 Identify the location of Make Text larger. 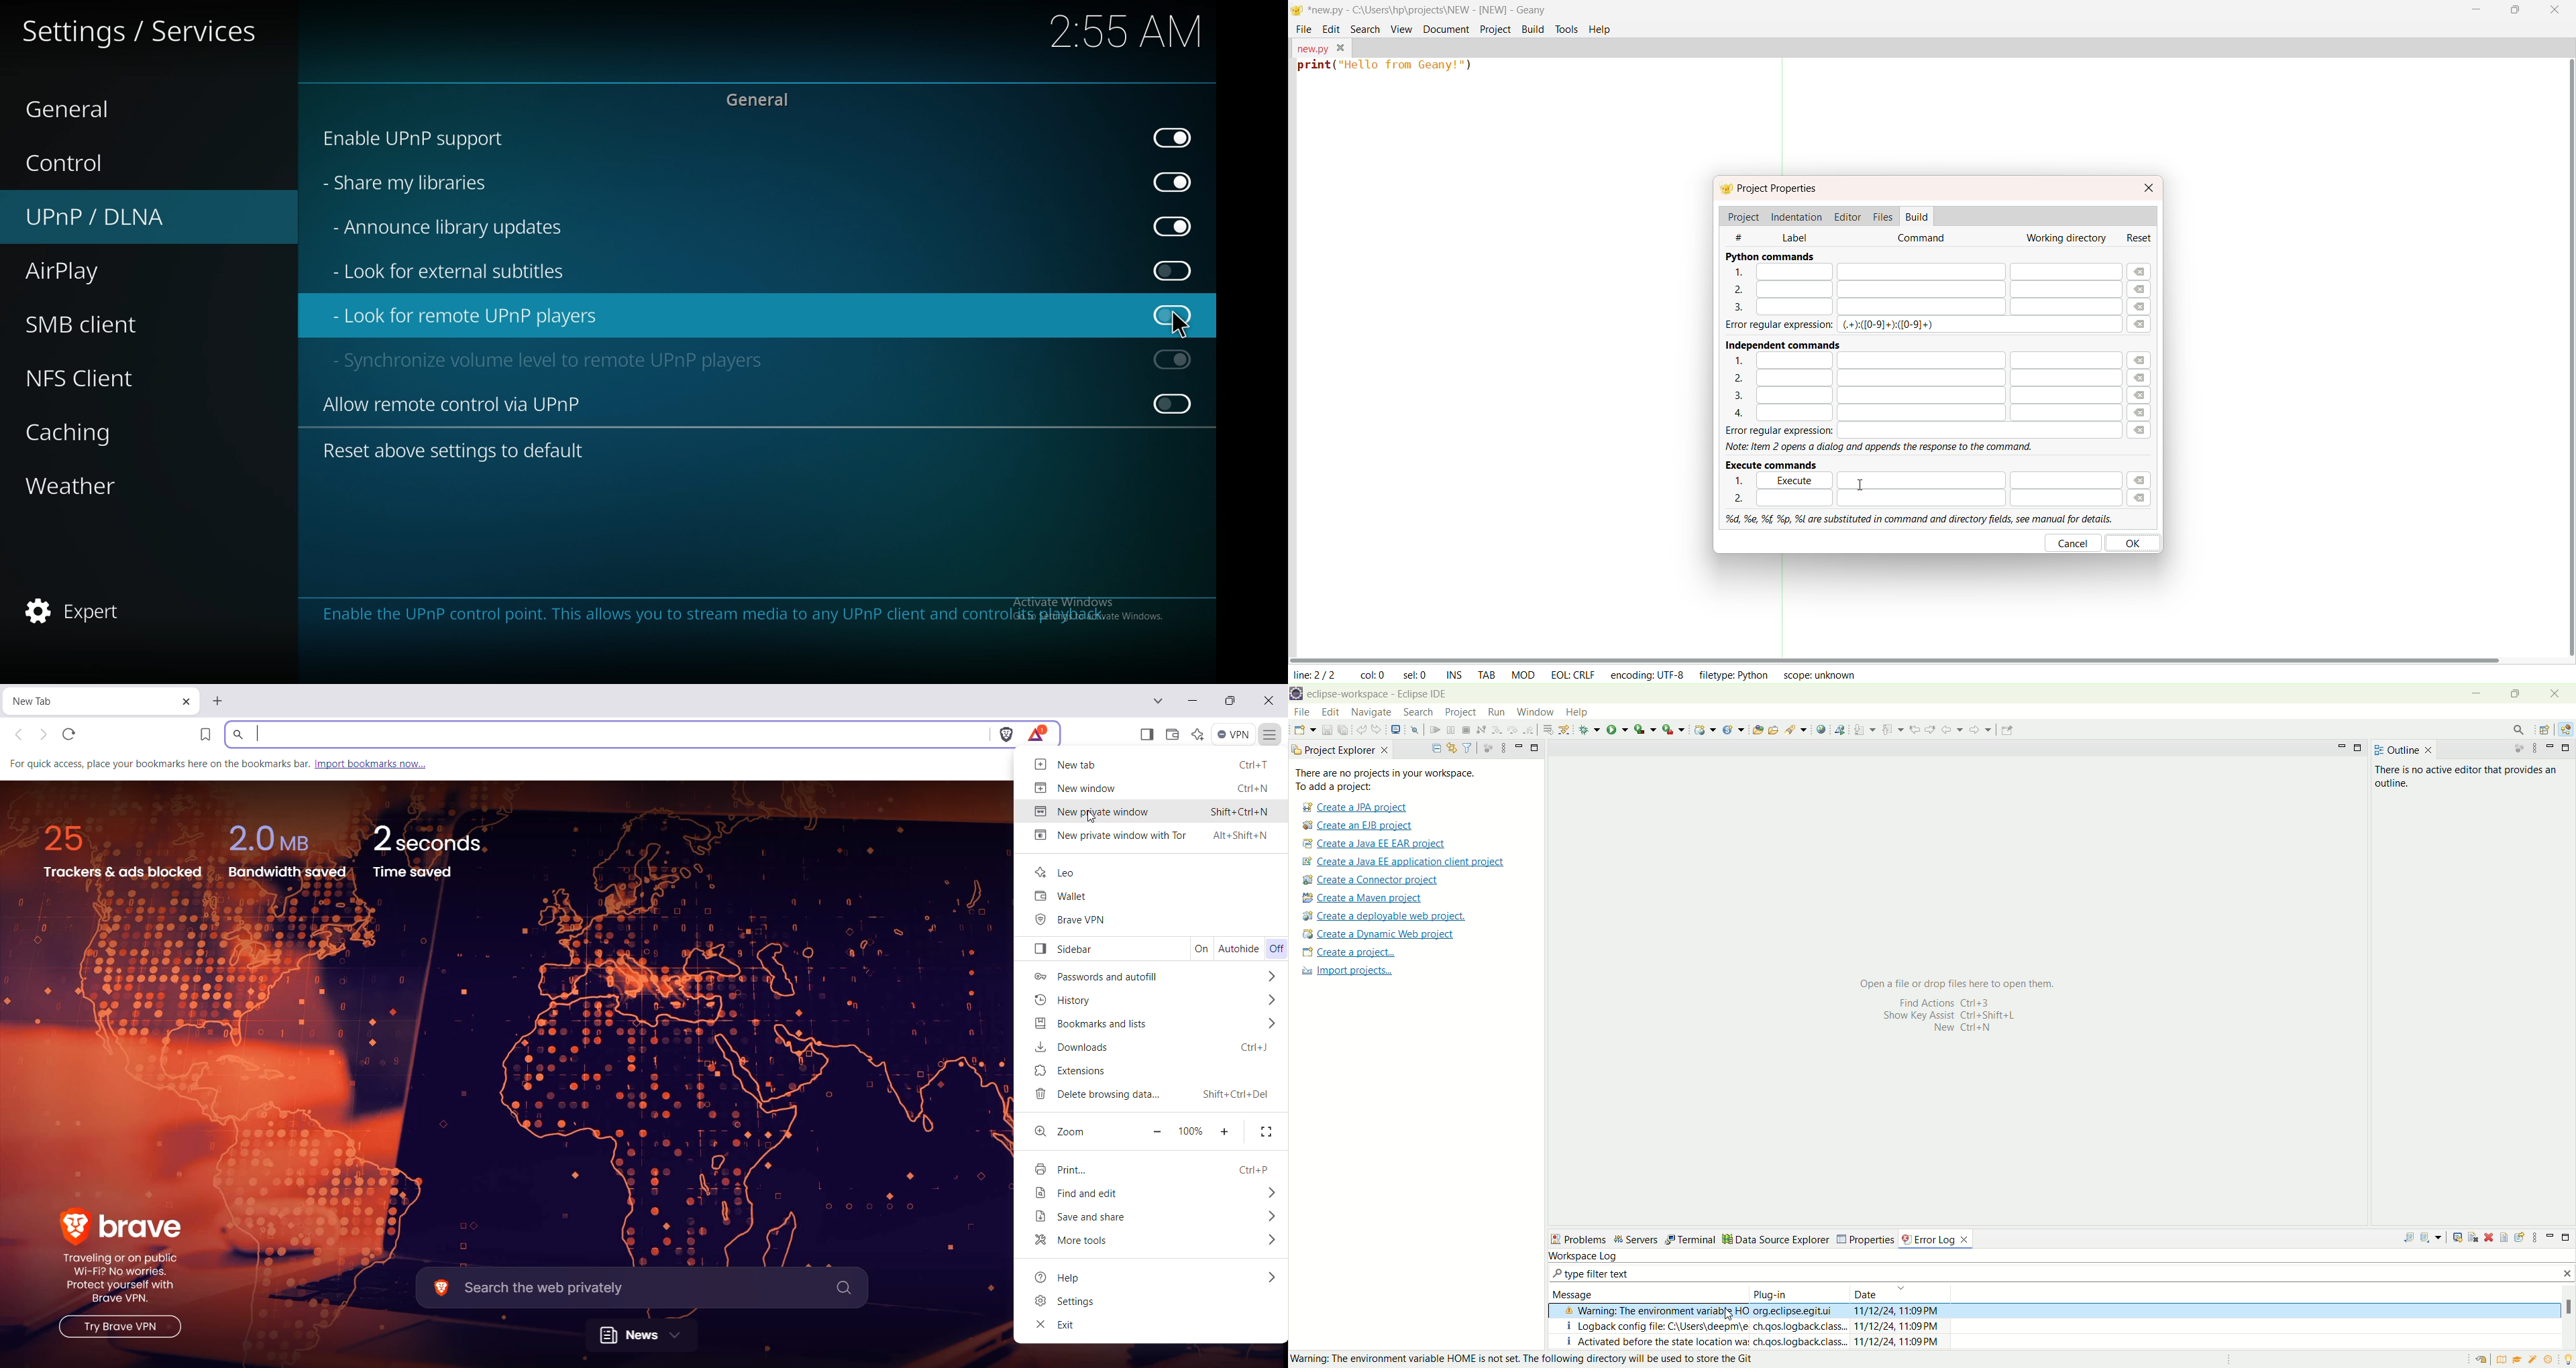
(1226, 1131).